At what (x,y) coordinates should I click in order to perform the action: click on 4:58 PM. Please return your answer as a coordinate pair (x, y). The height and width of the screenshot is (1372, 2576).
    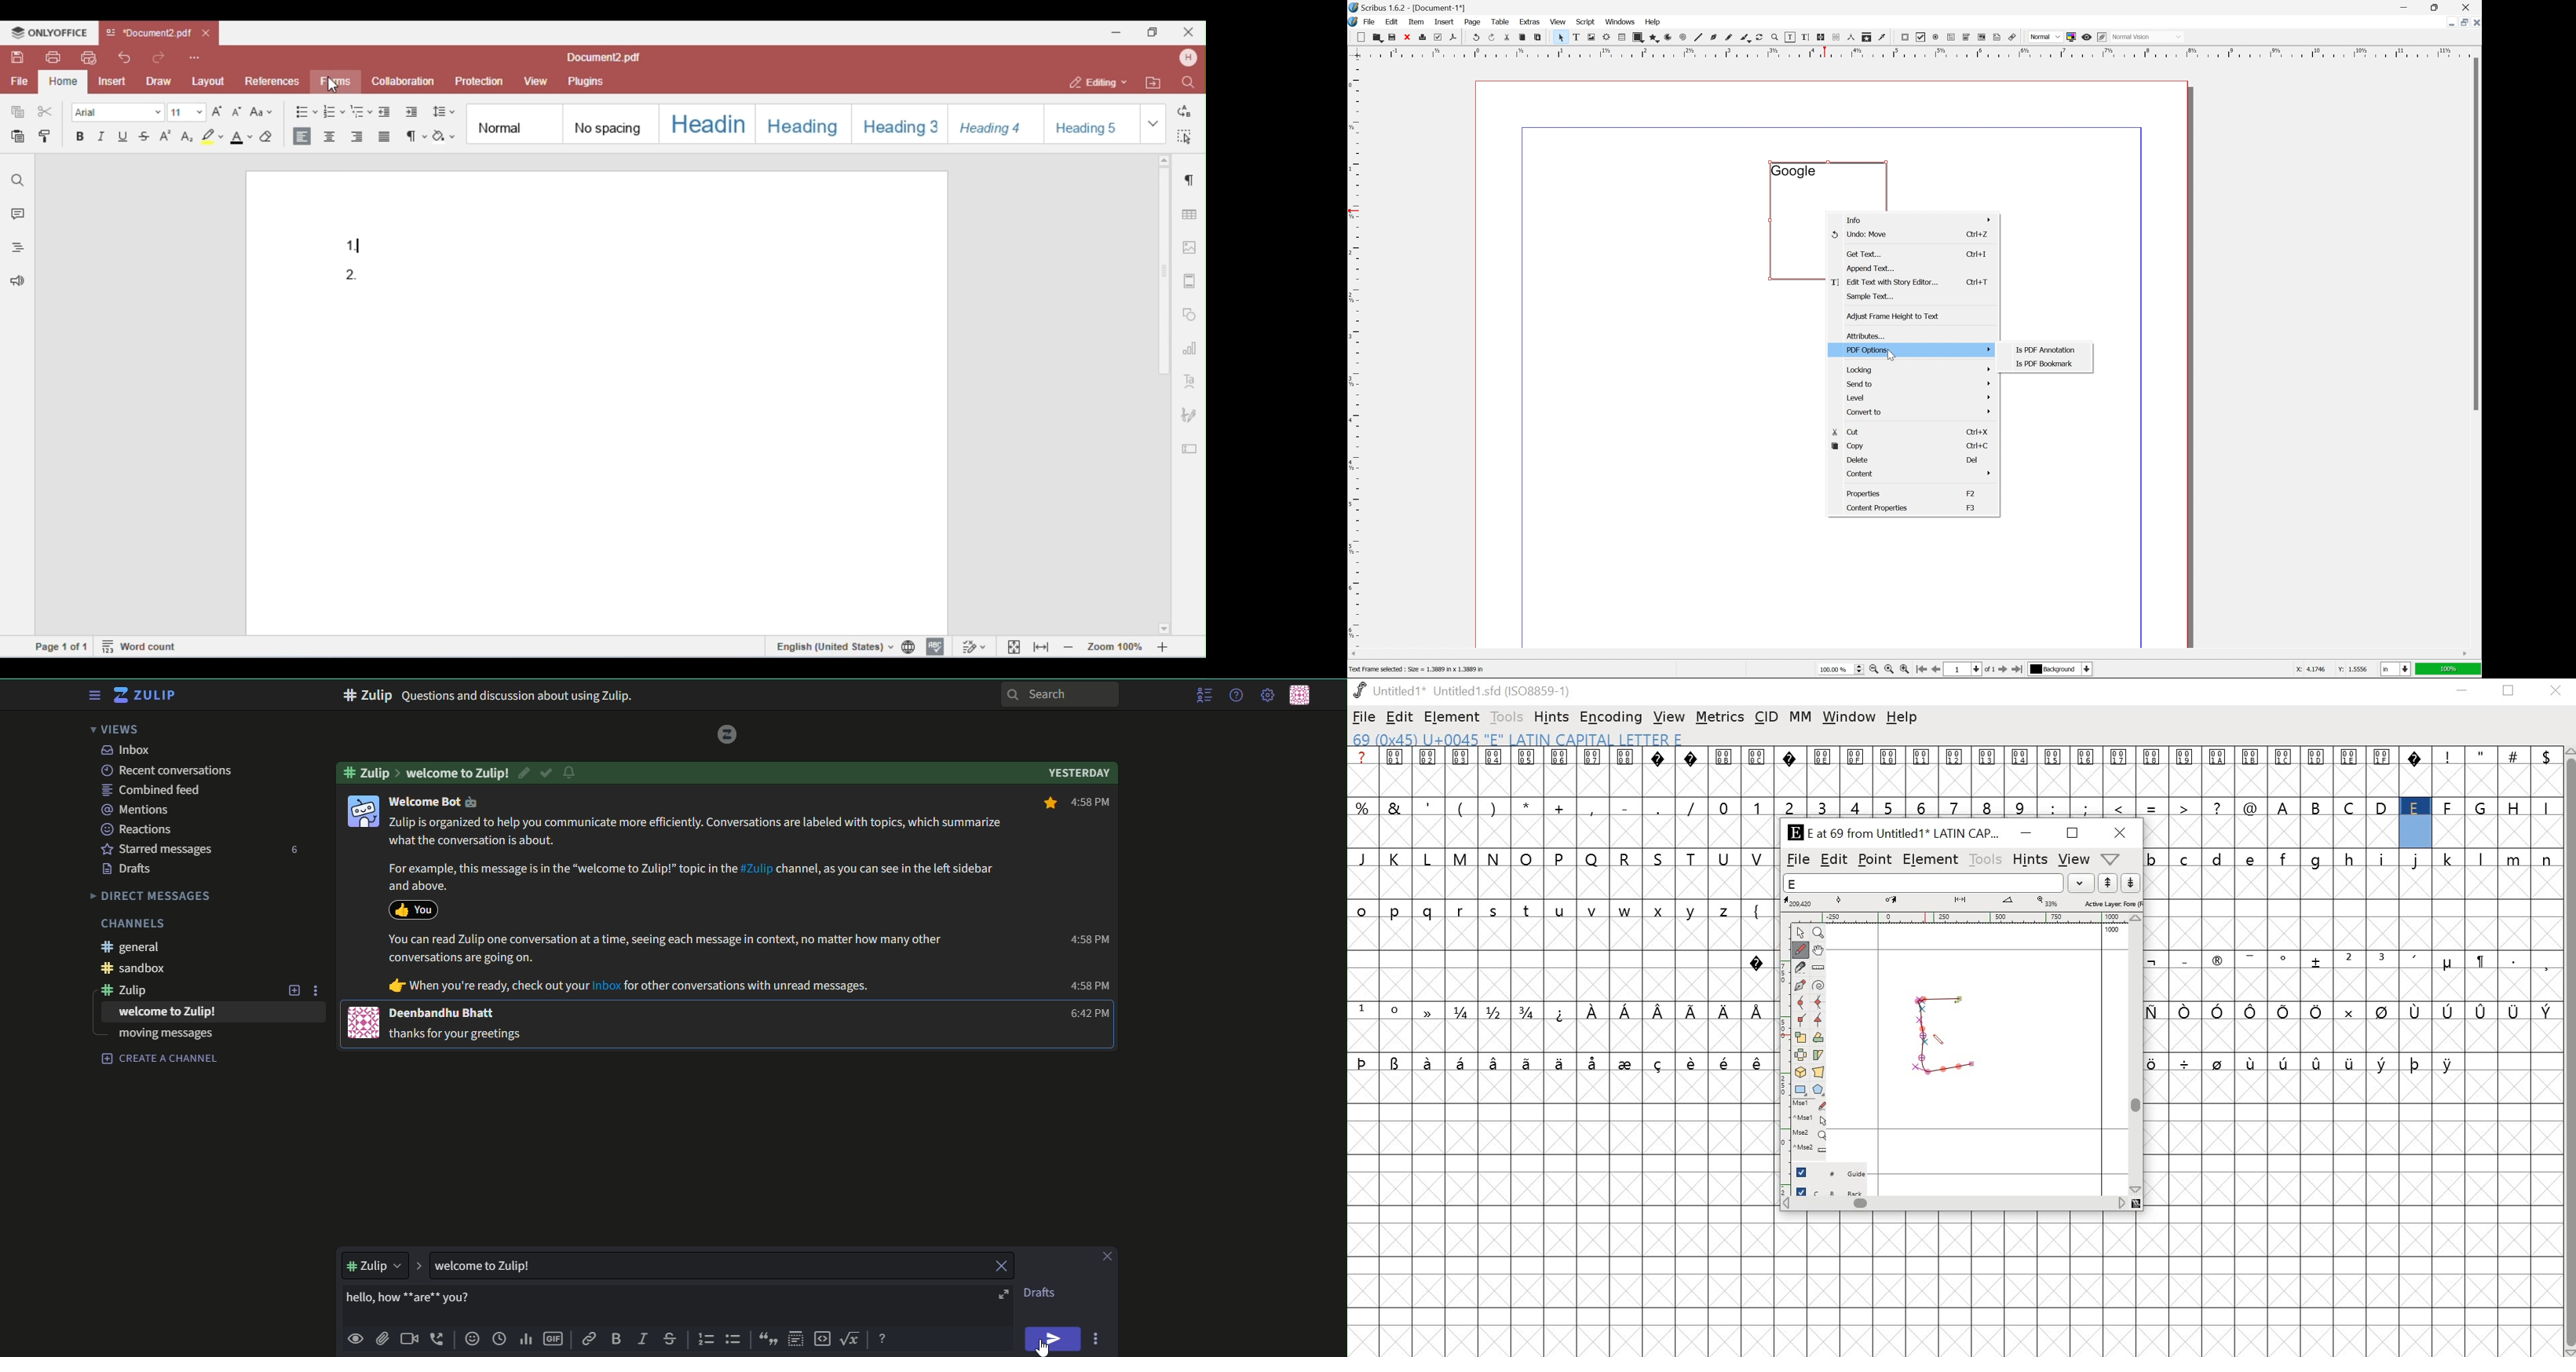
    Looking at the image, I should click on (1088, 939).